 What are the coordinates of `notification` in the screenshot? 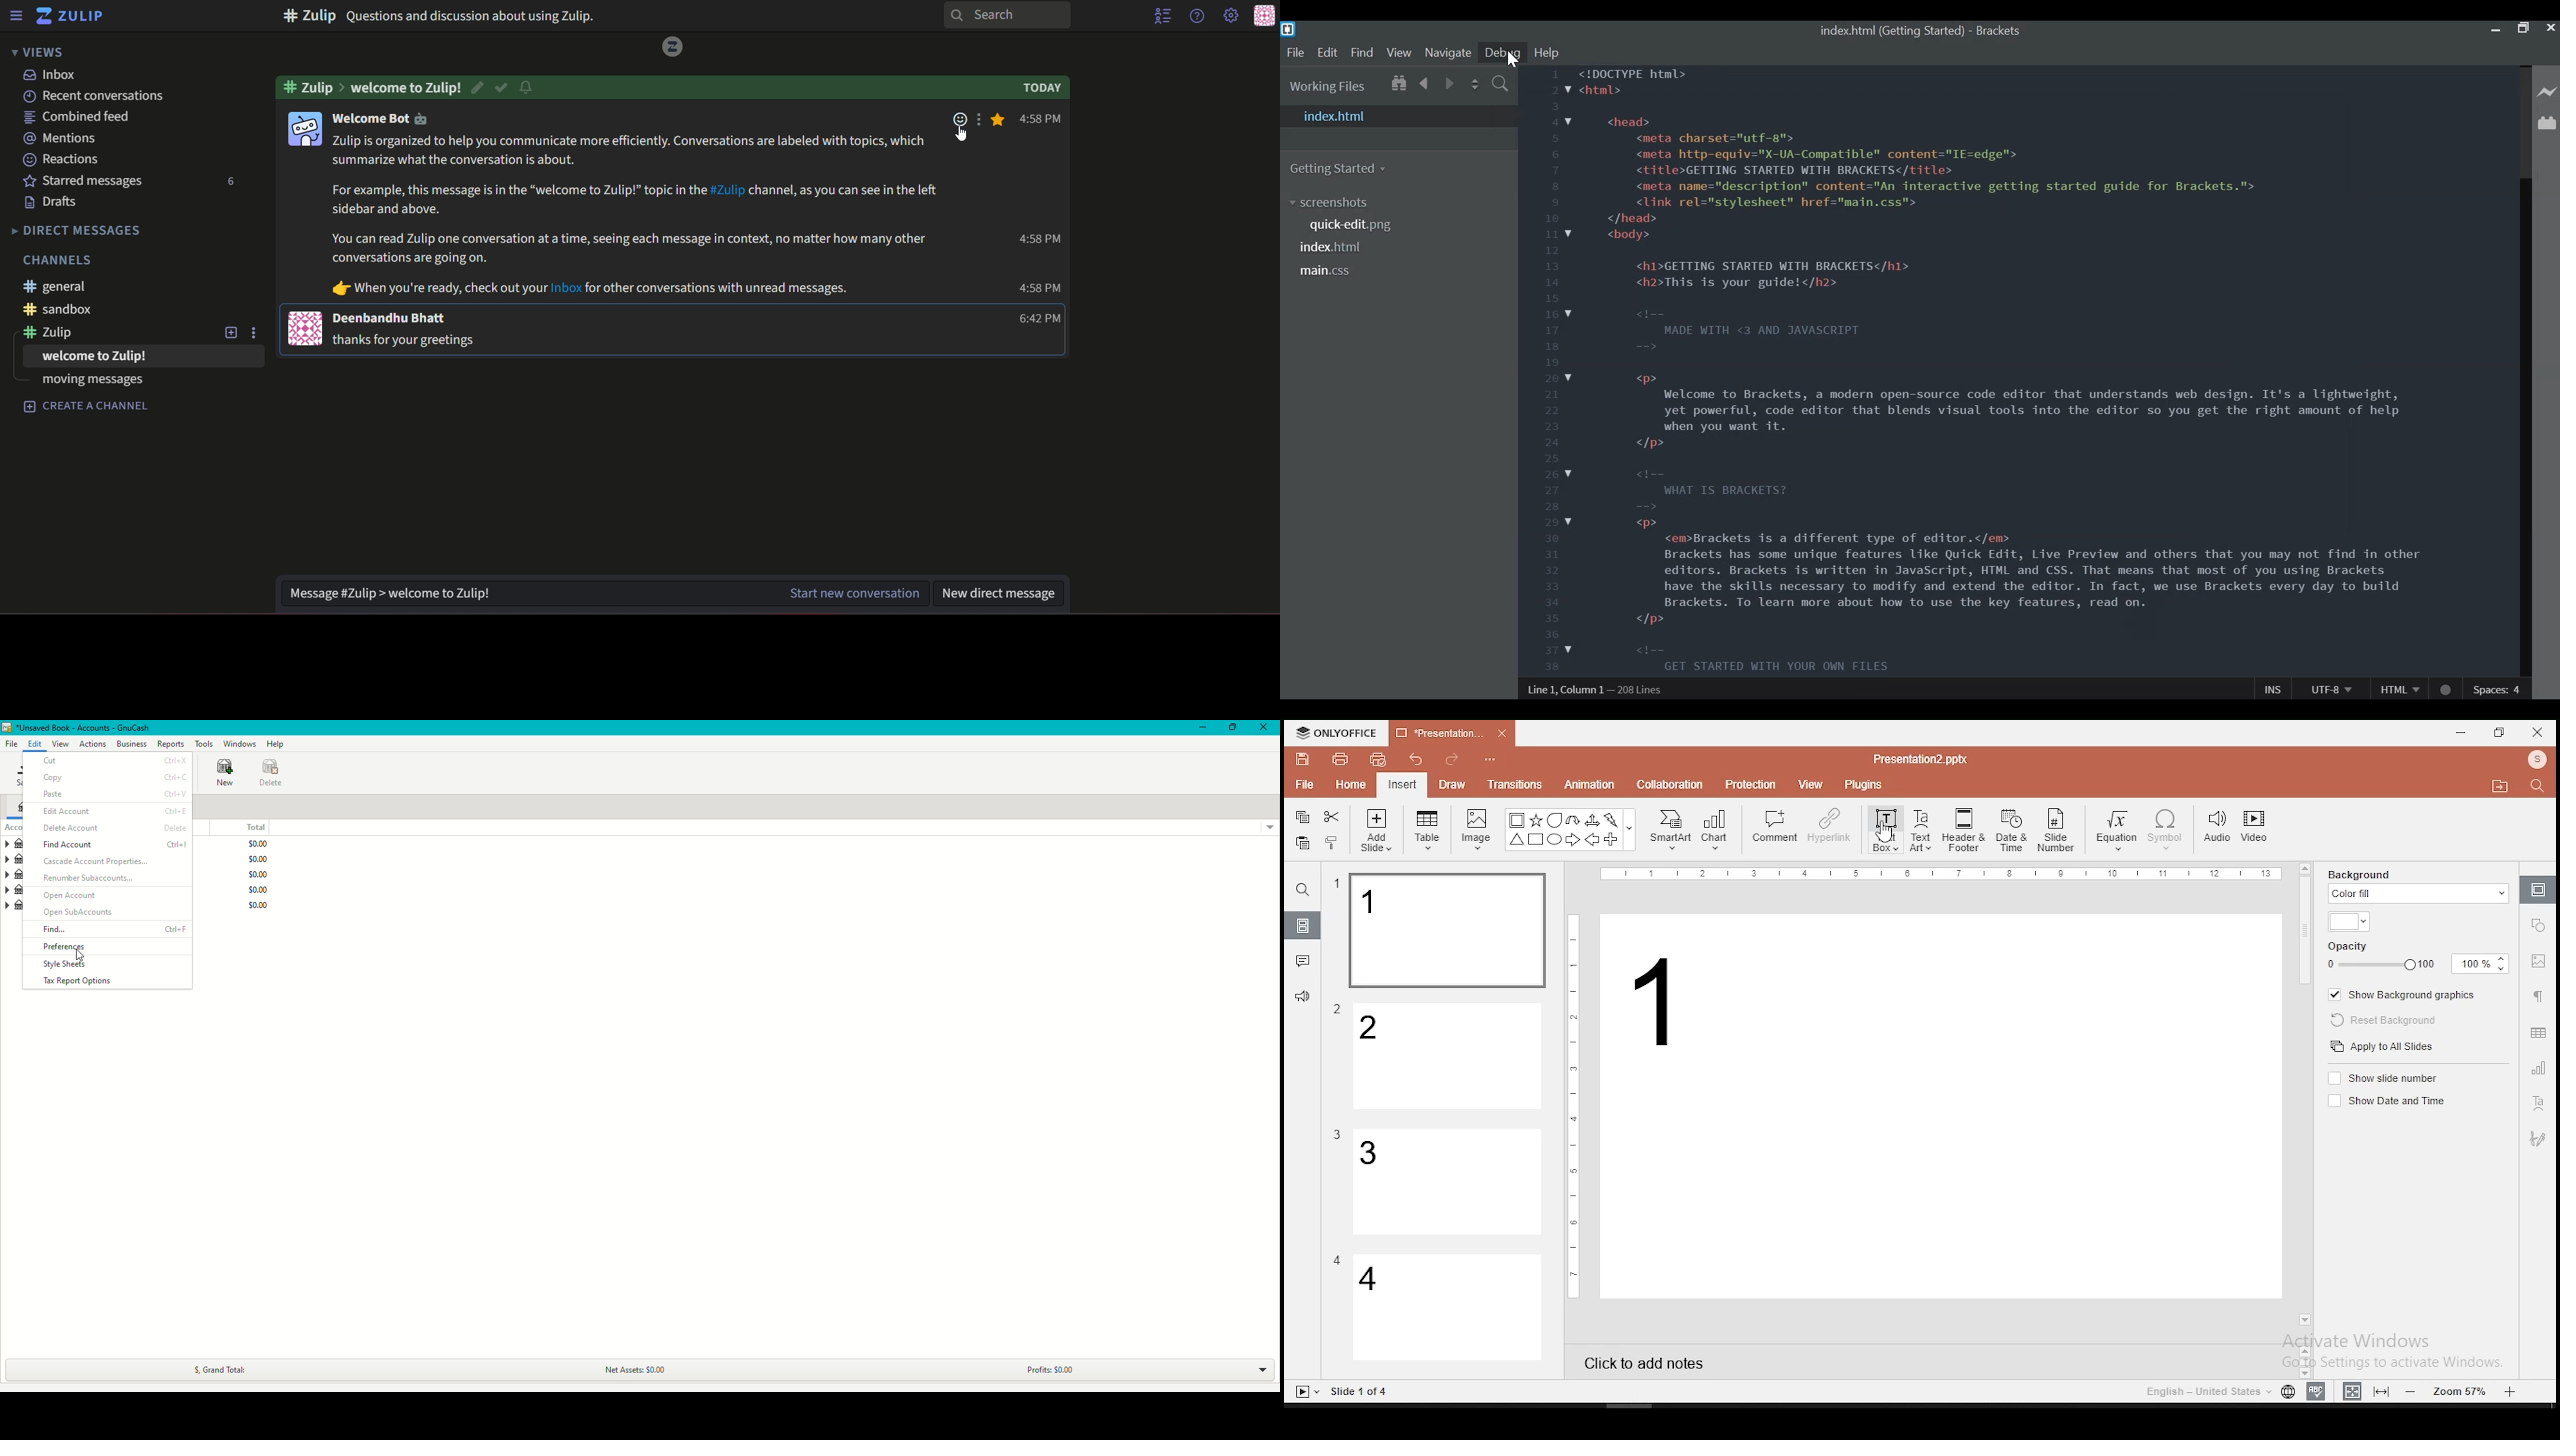 It's located at (530, 86).